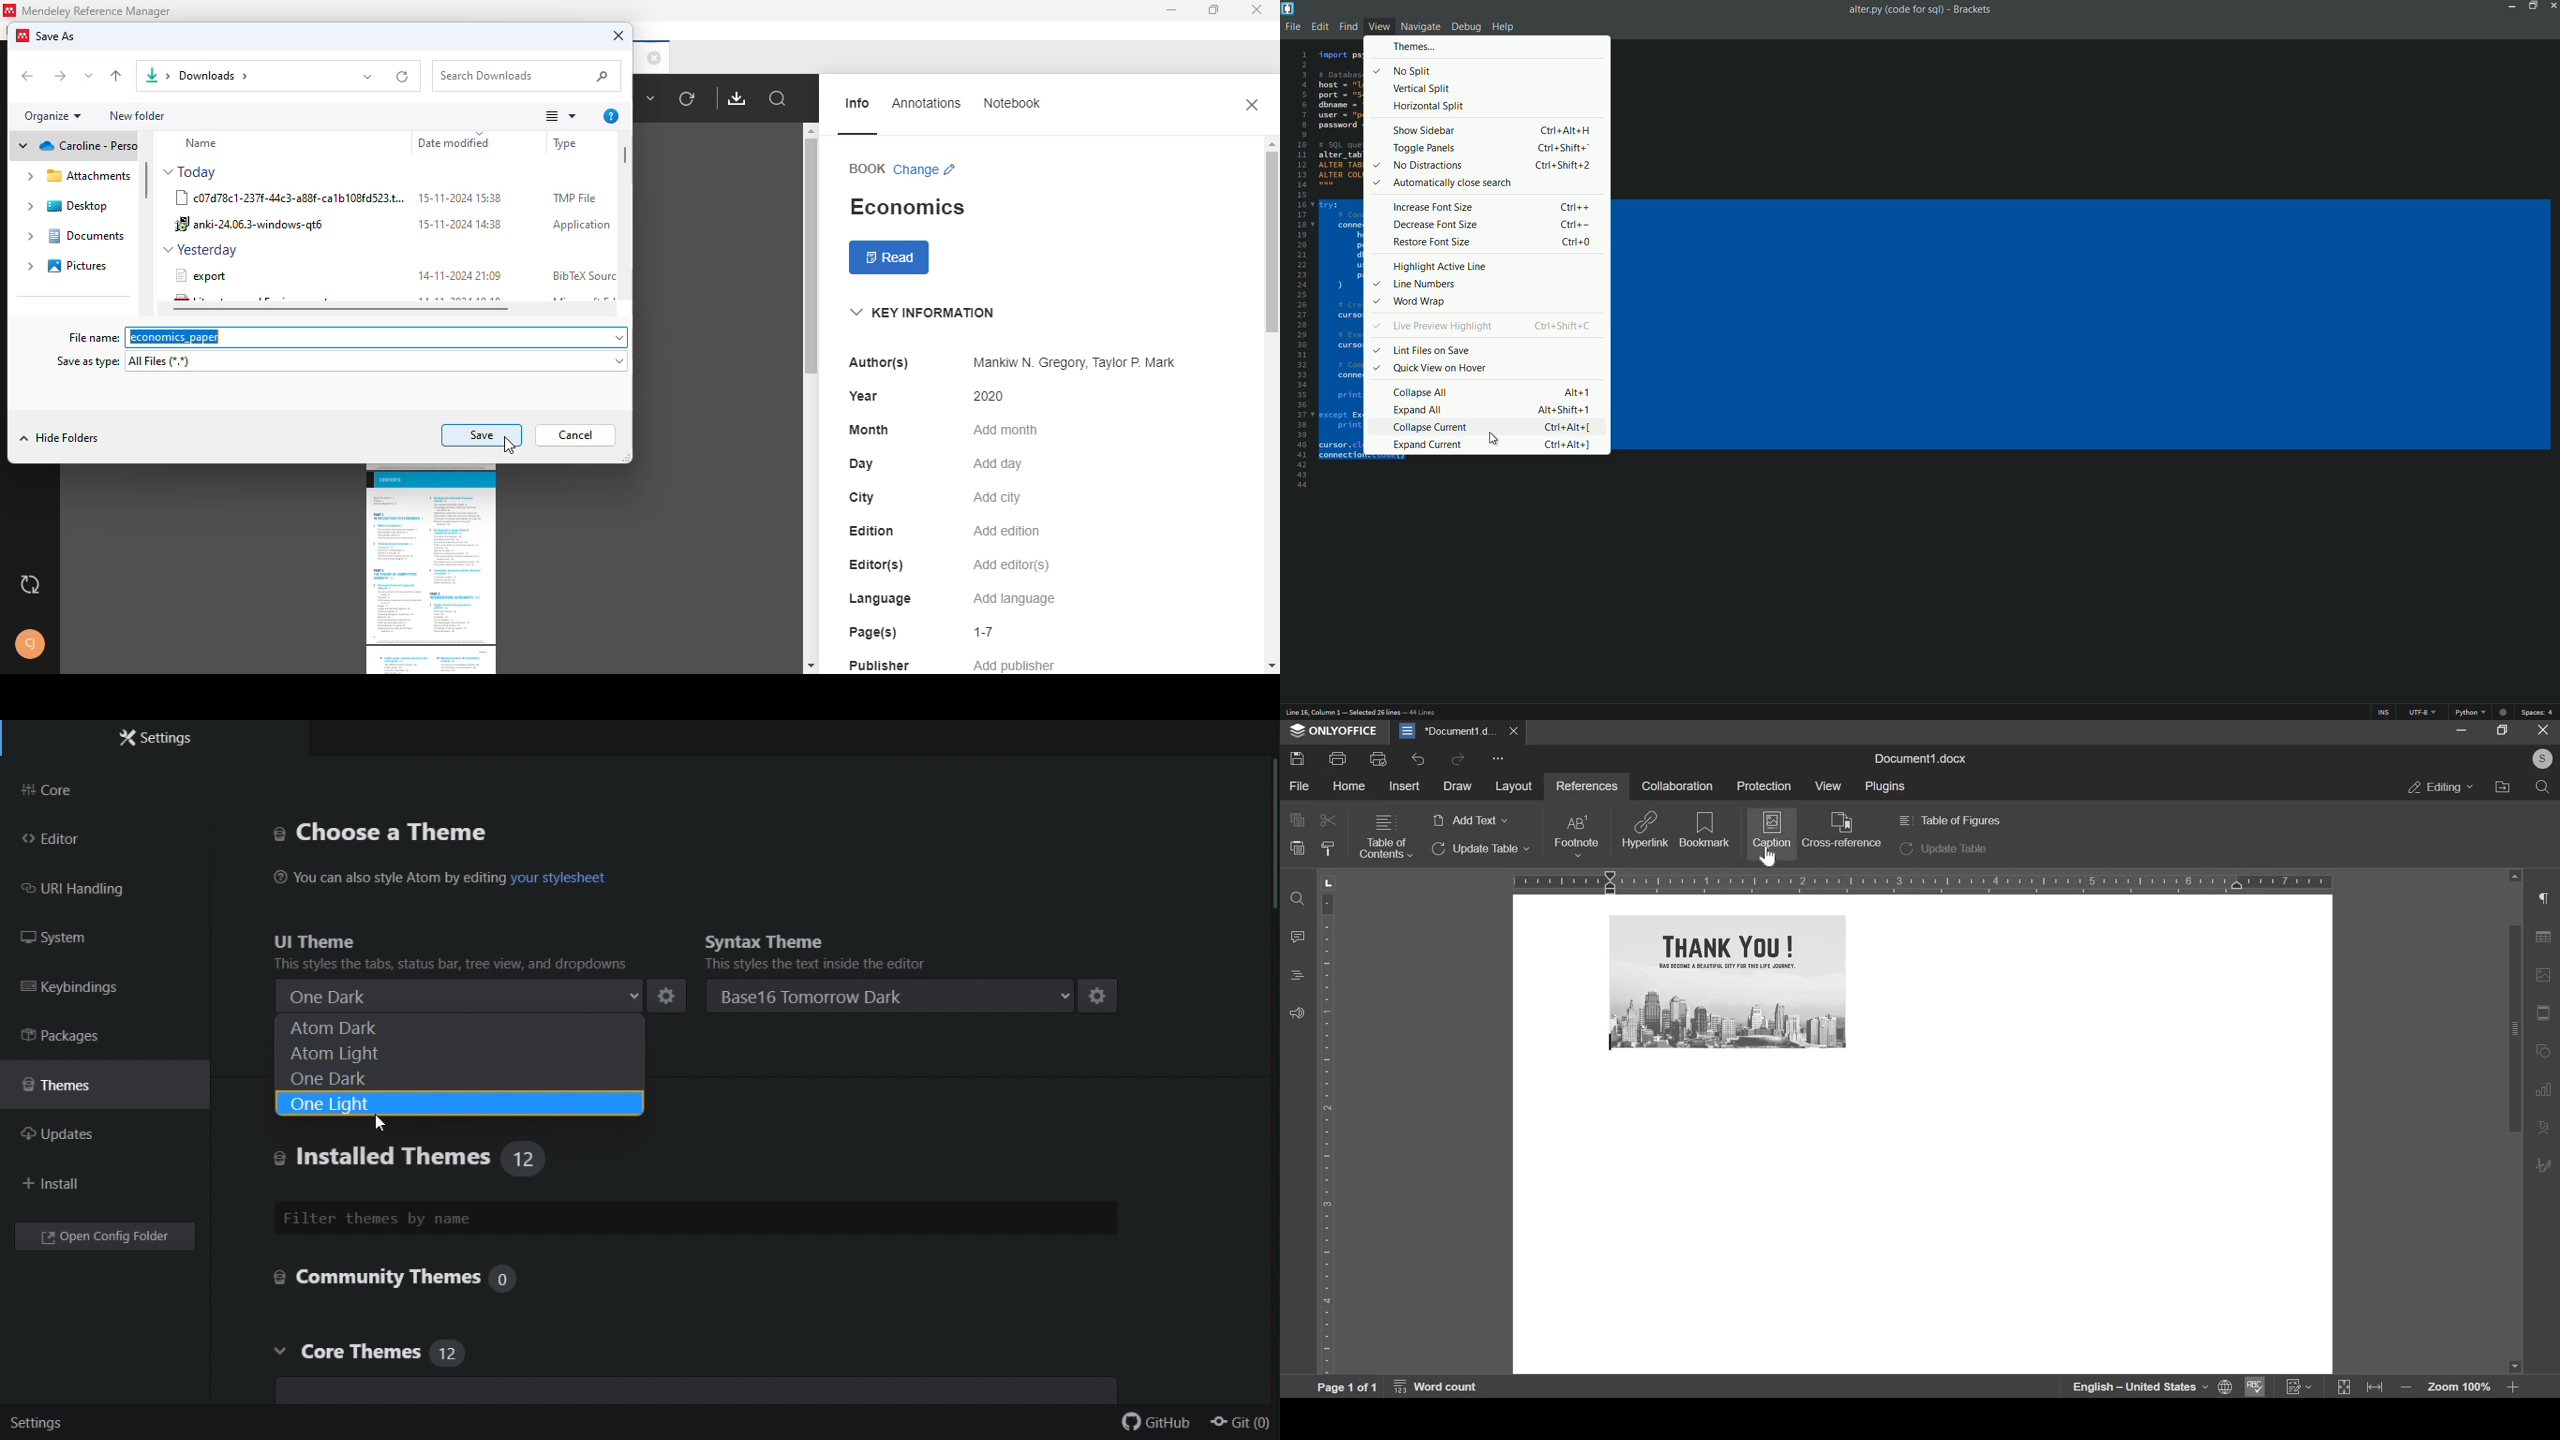 The width and height of the screenshot is (2576, 1456). What do you see at coordinates (469, 142) in the screenshot?
I see `date modified` at bounding box center [469, 142].